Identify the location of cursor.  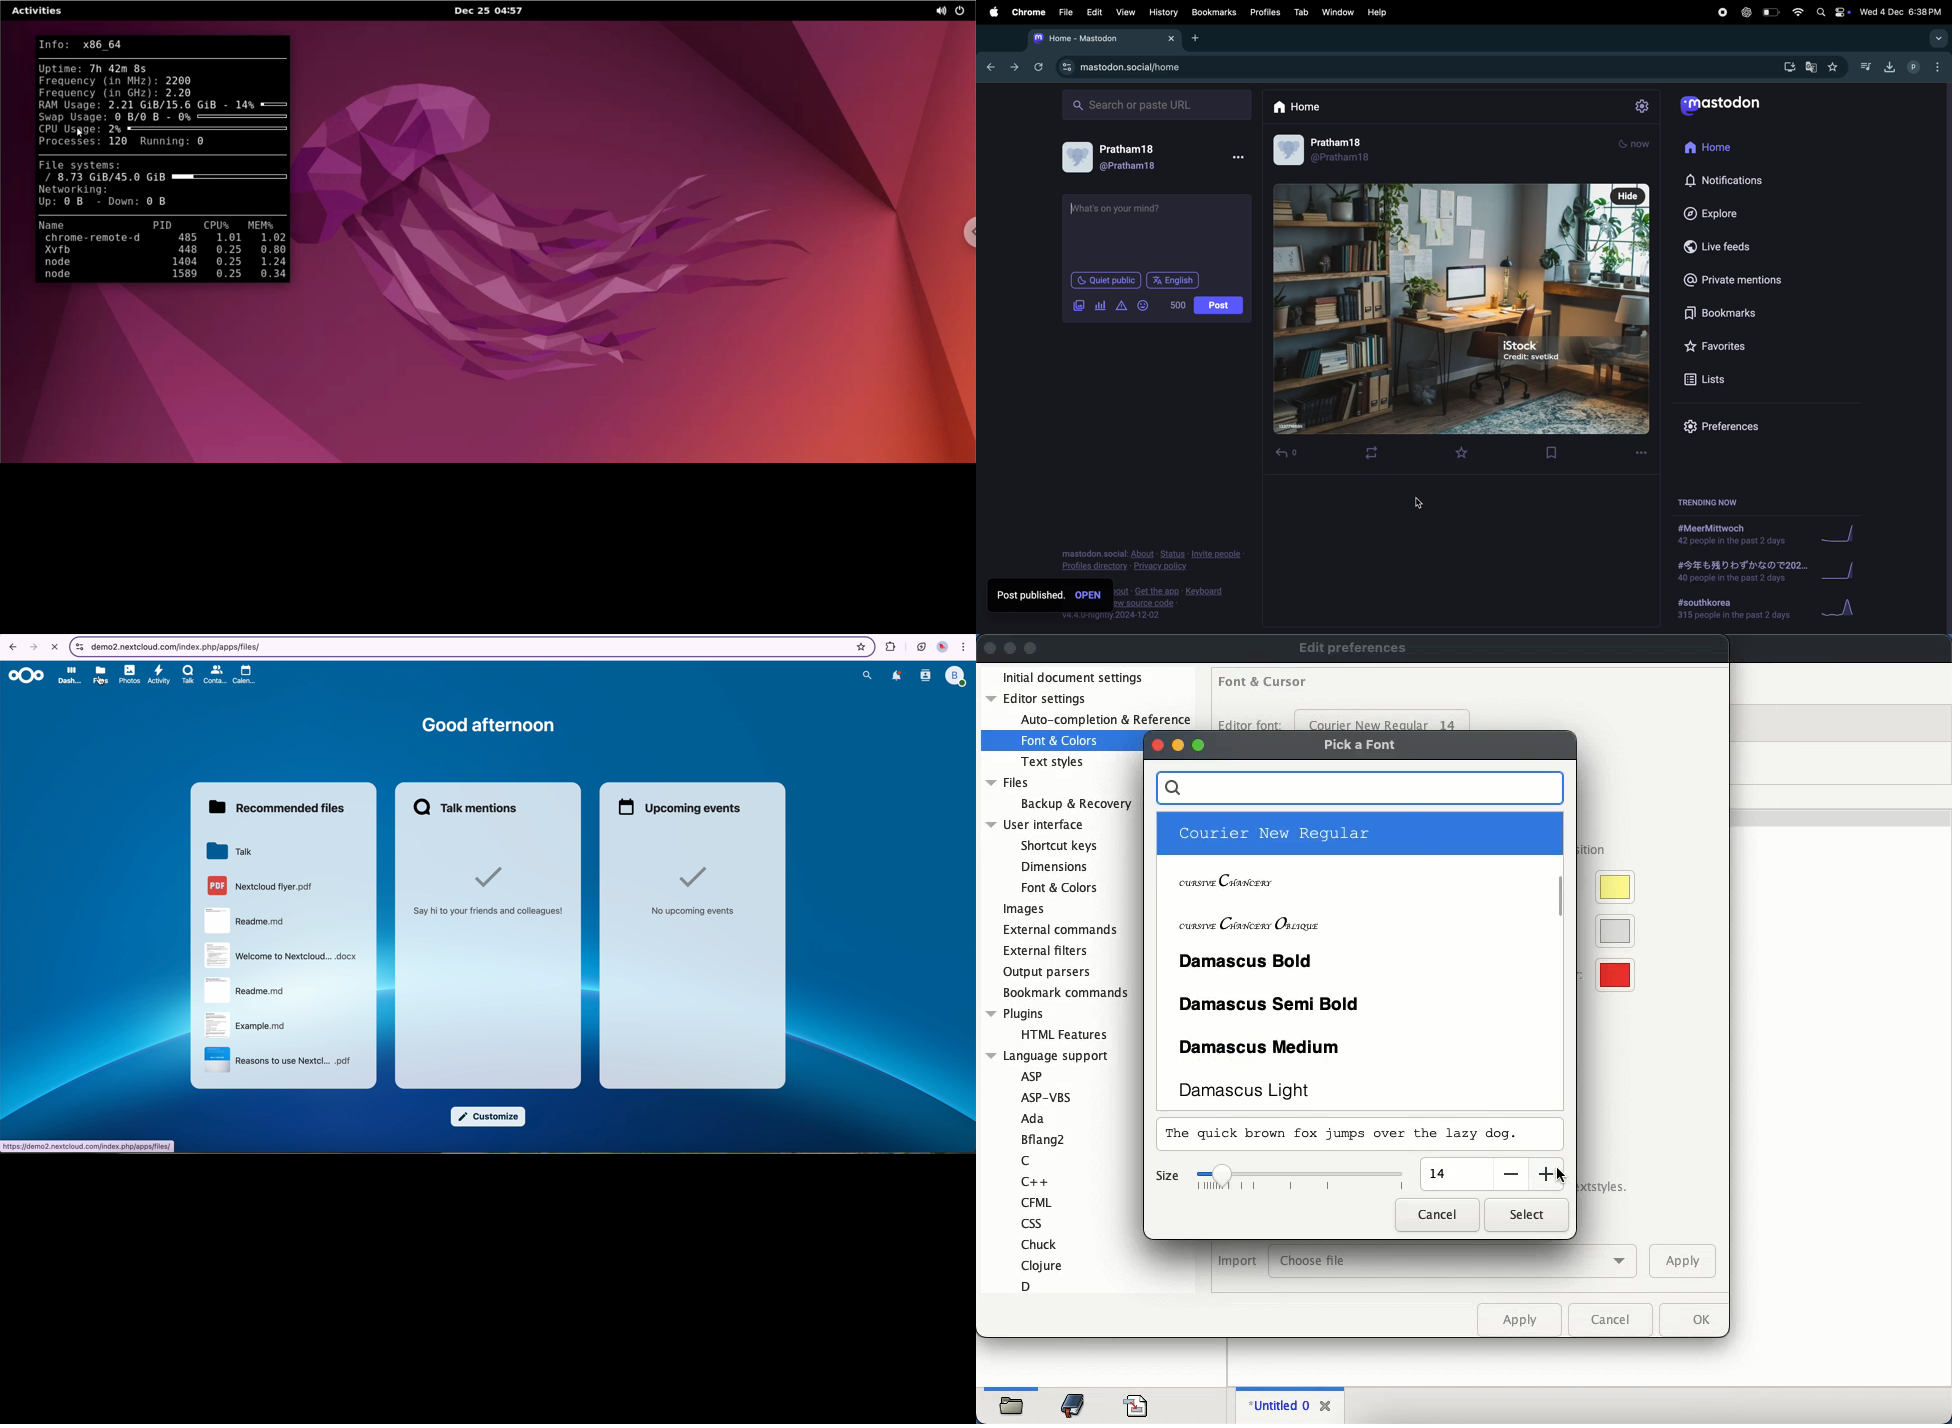
(1085, 315).